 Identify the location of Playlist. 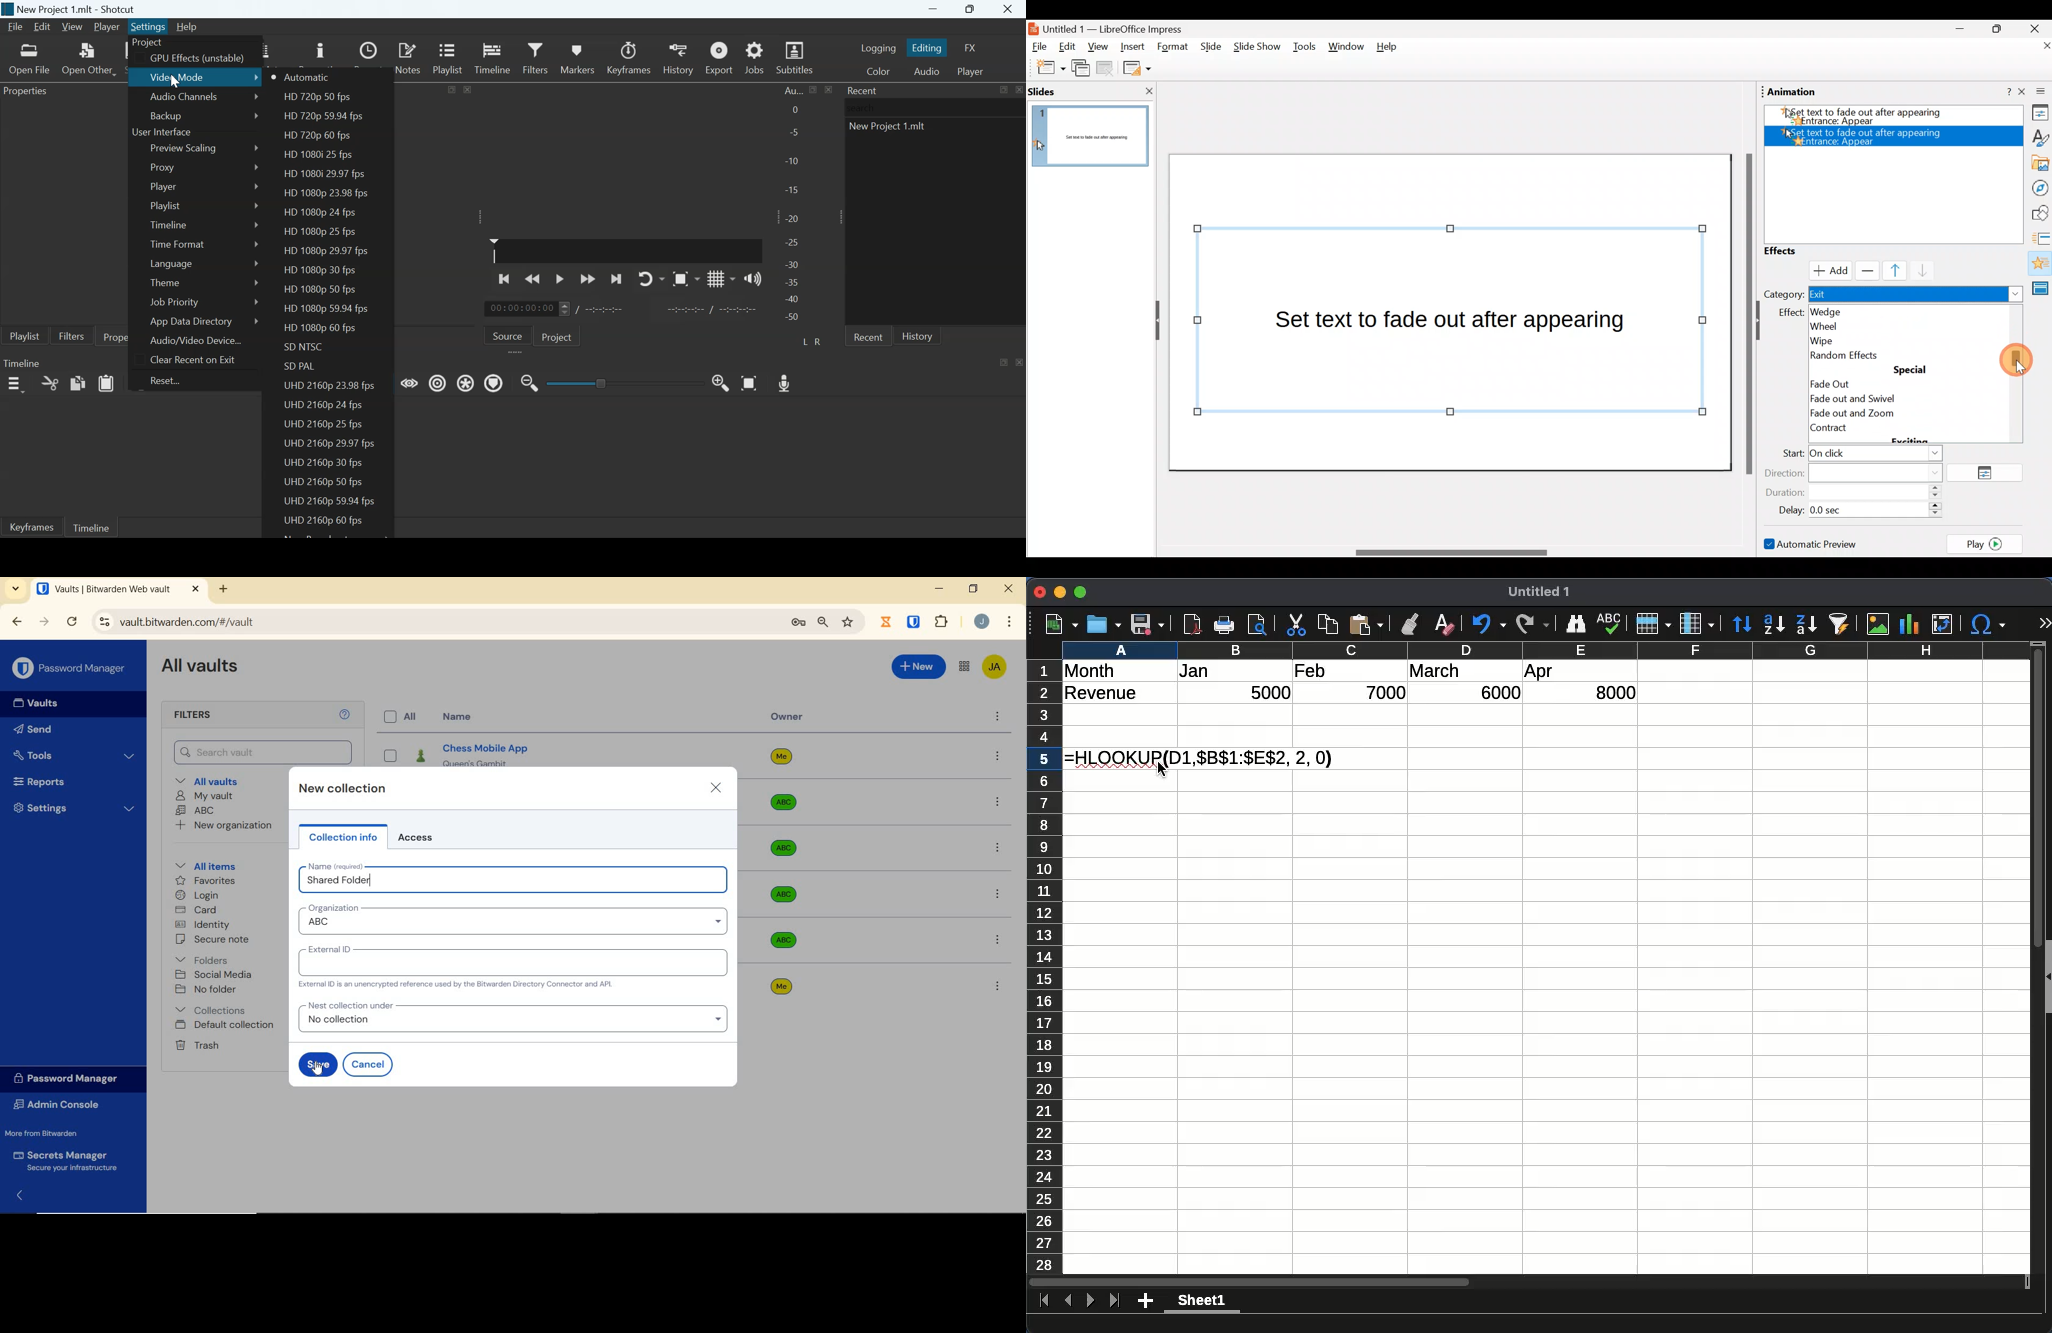
(25, 335).